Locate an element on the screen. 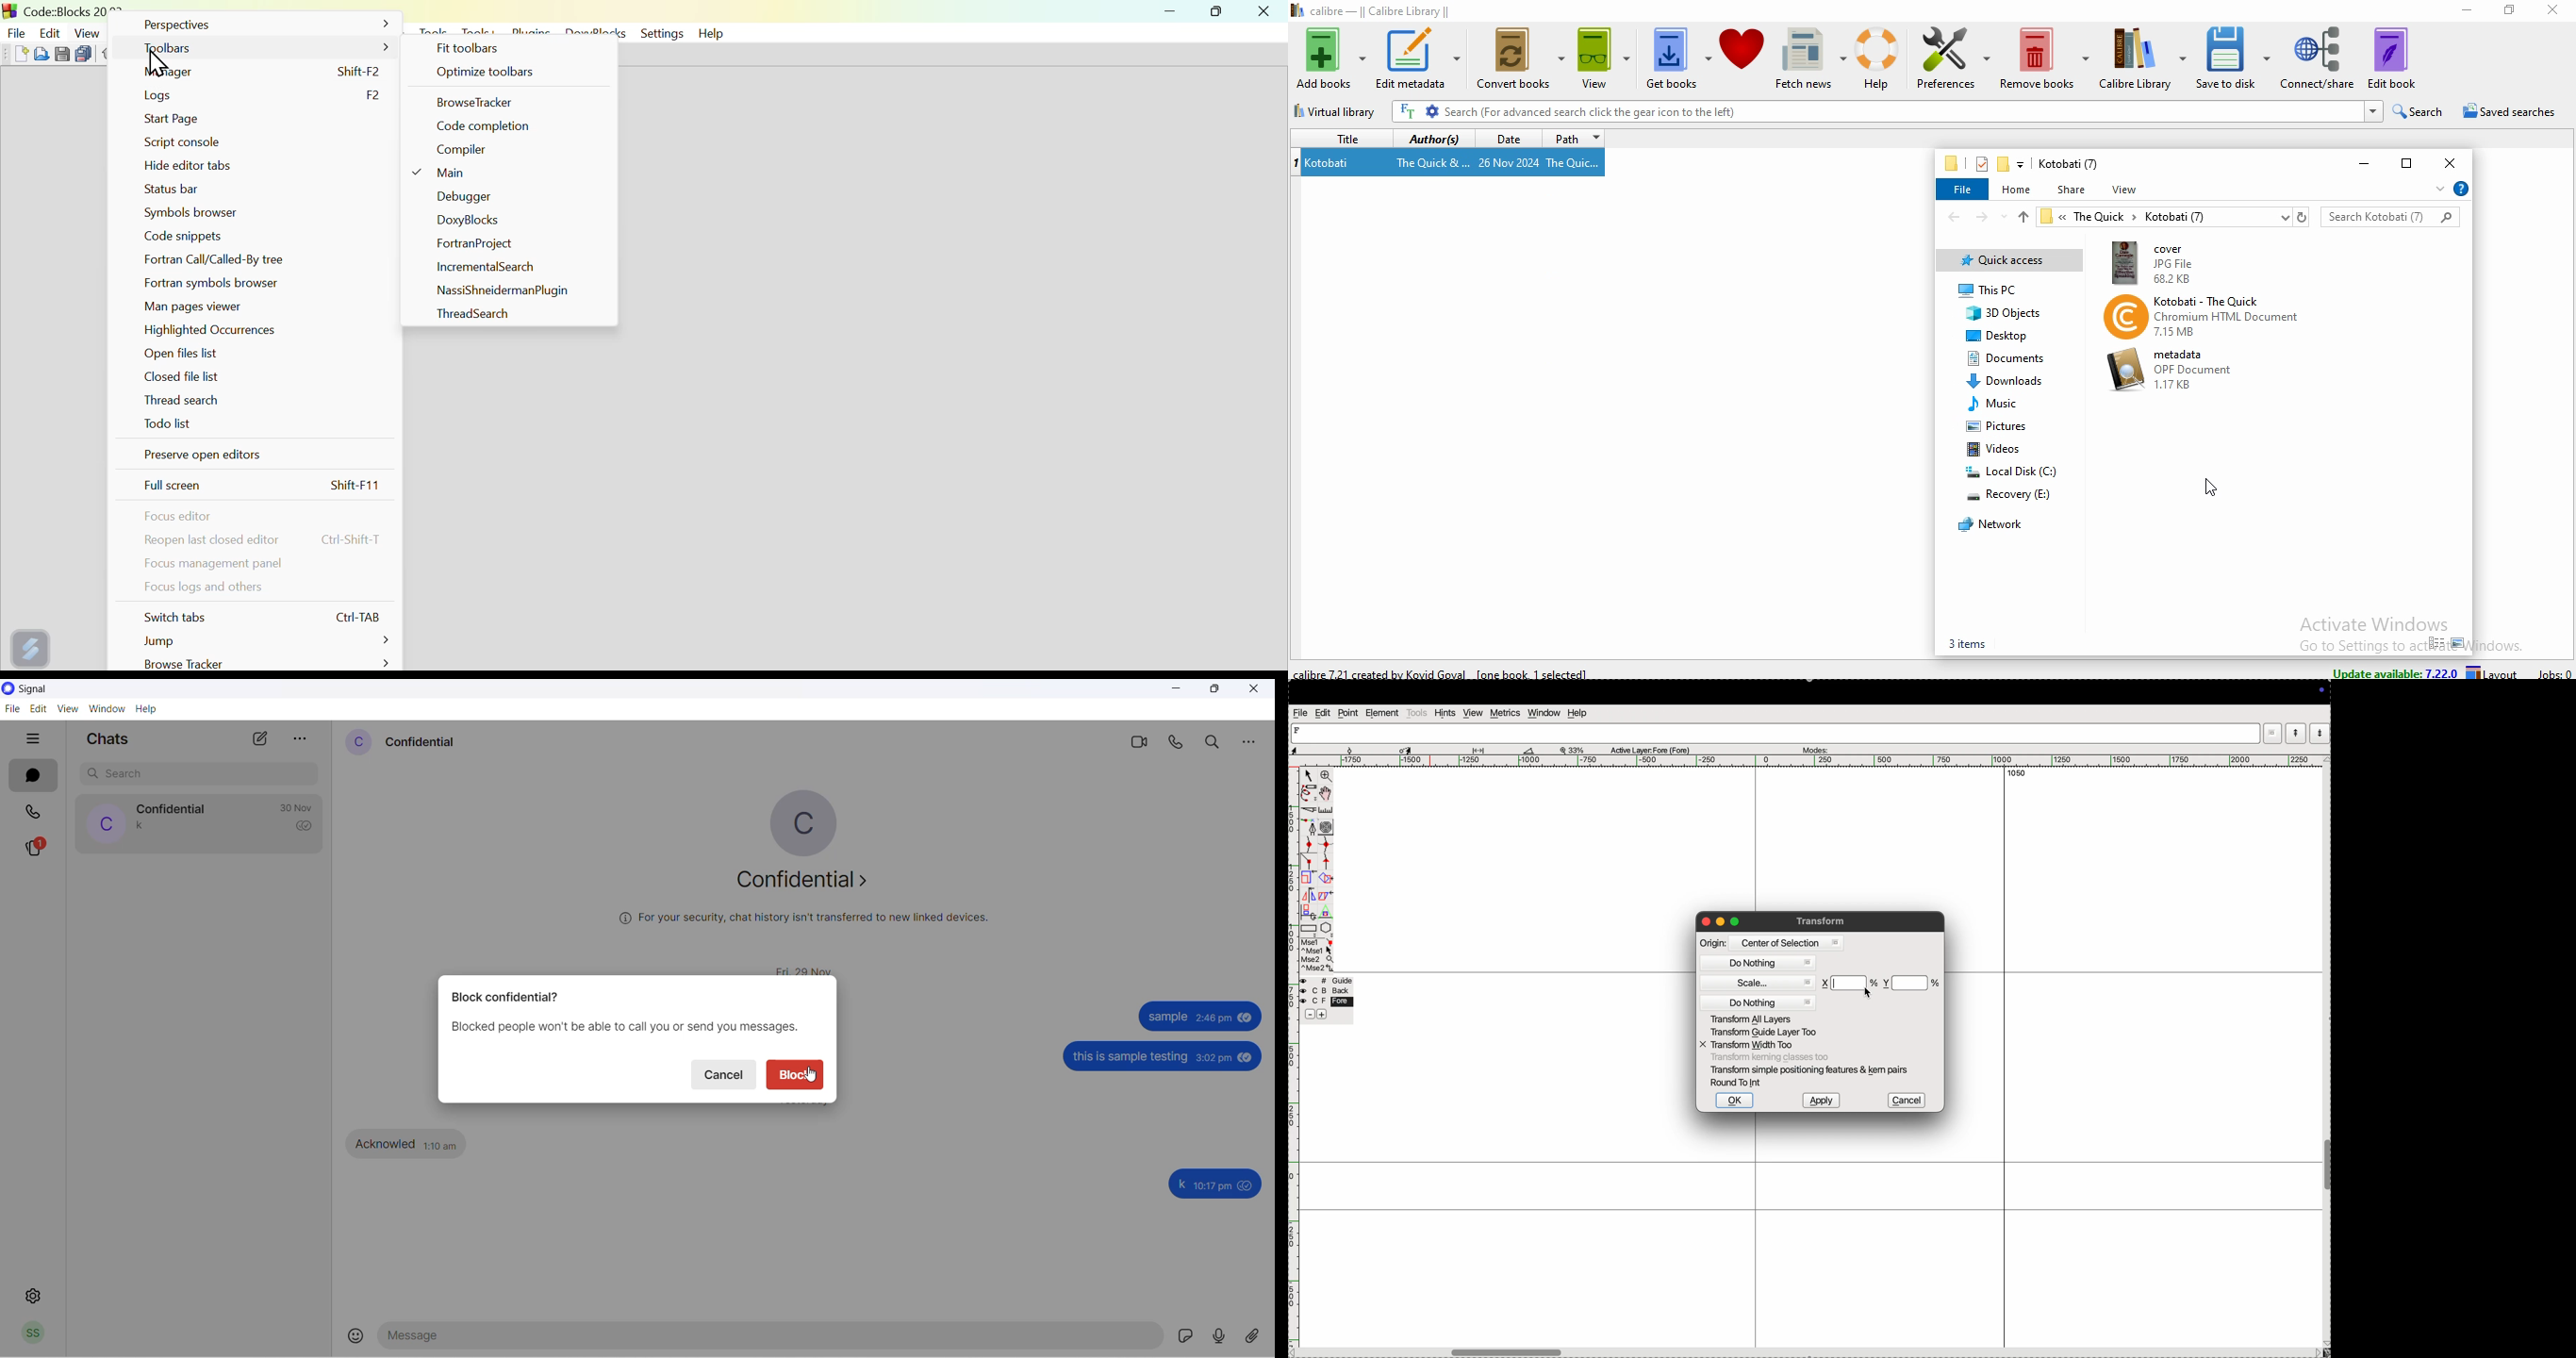 The width and height of the screenshot is (2576, 1372). Browse tracker is located at coordinates (264, 663).